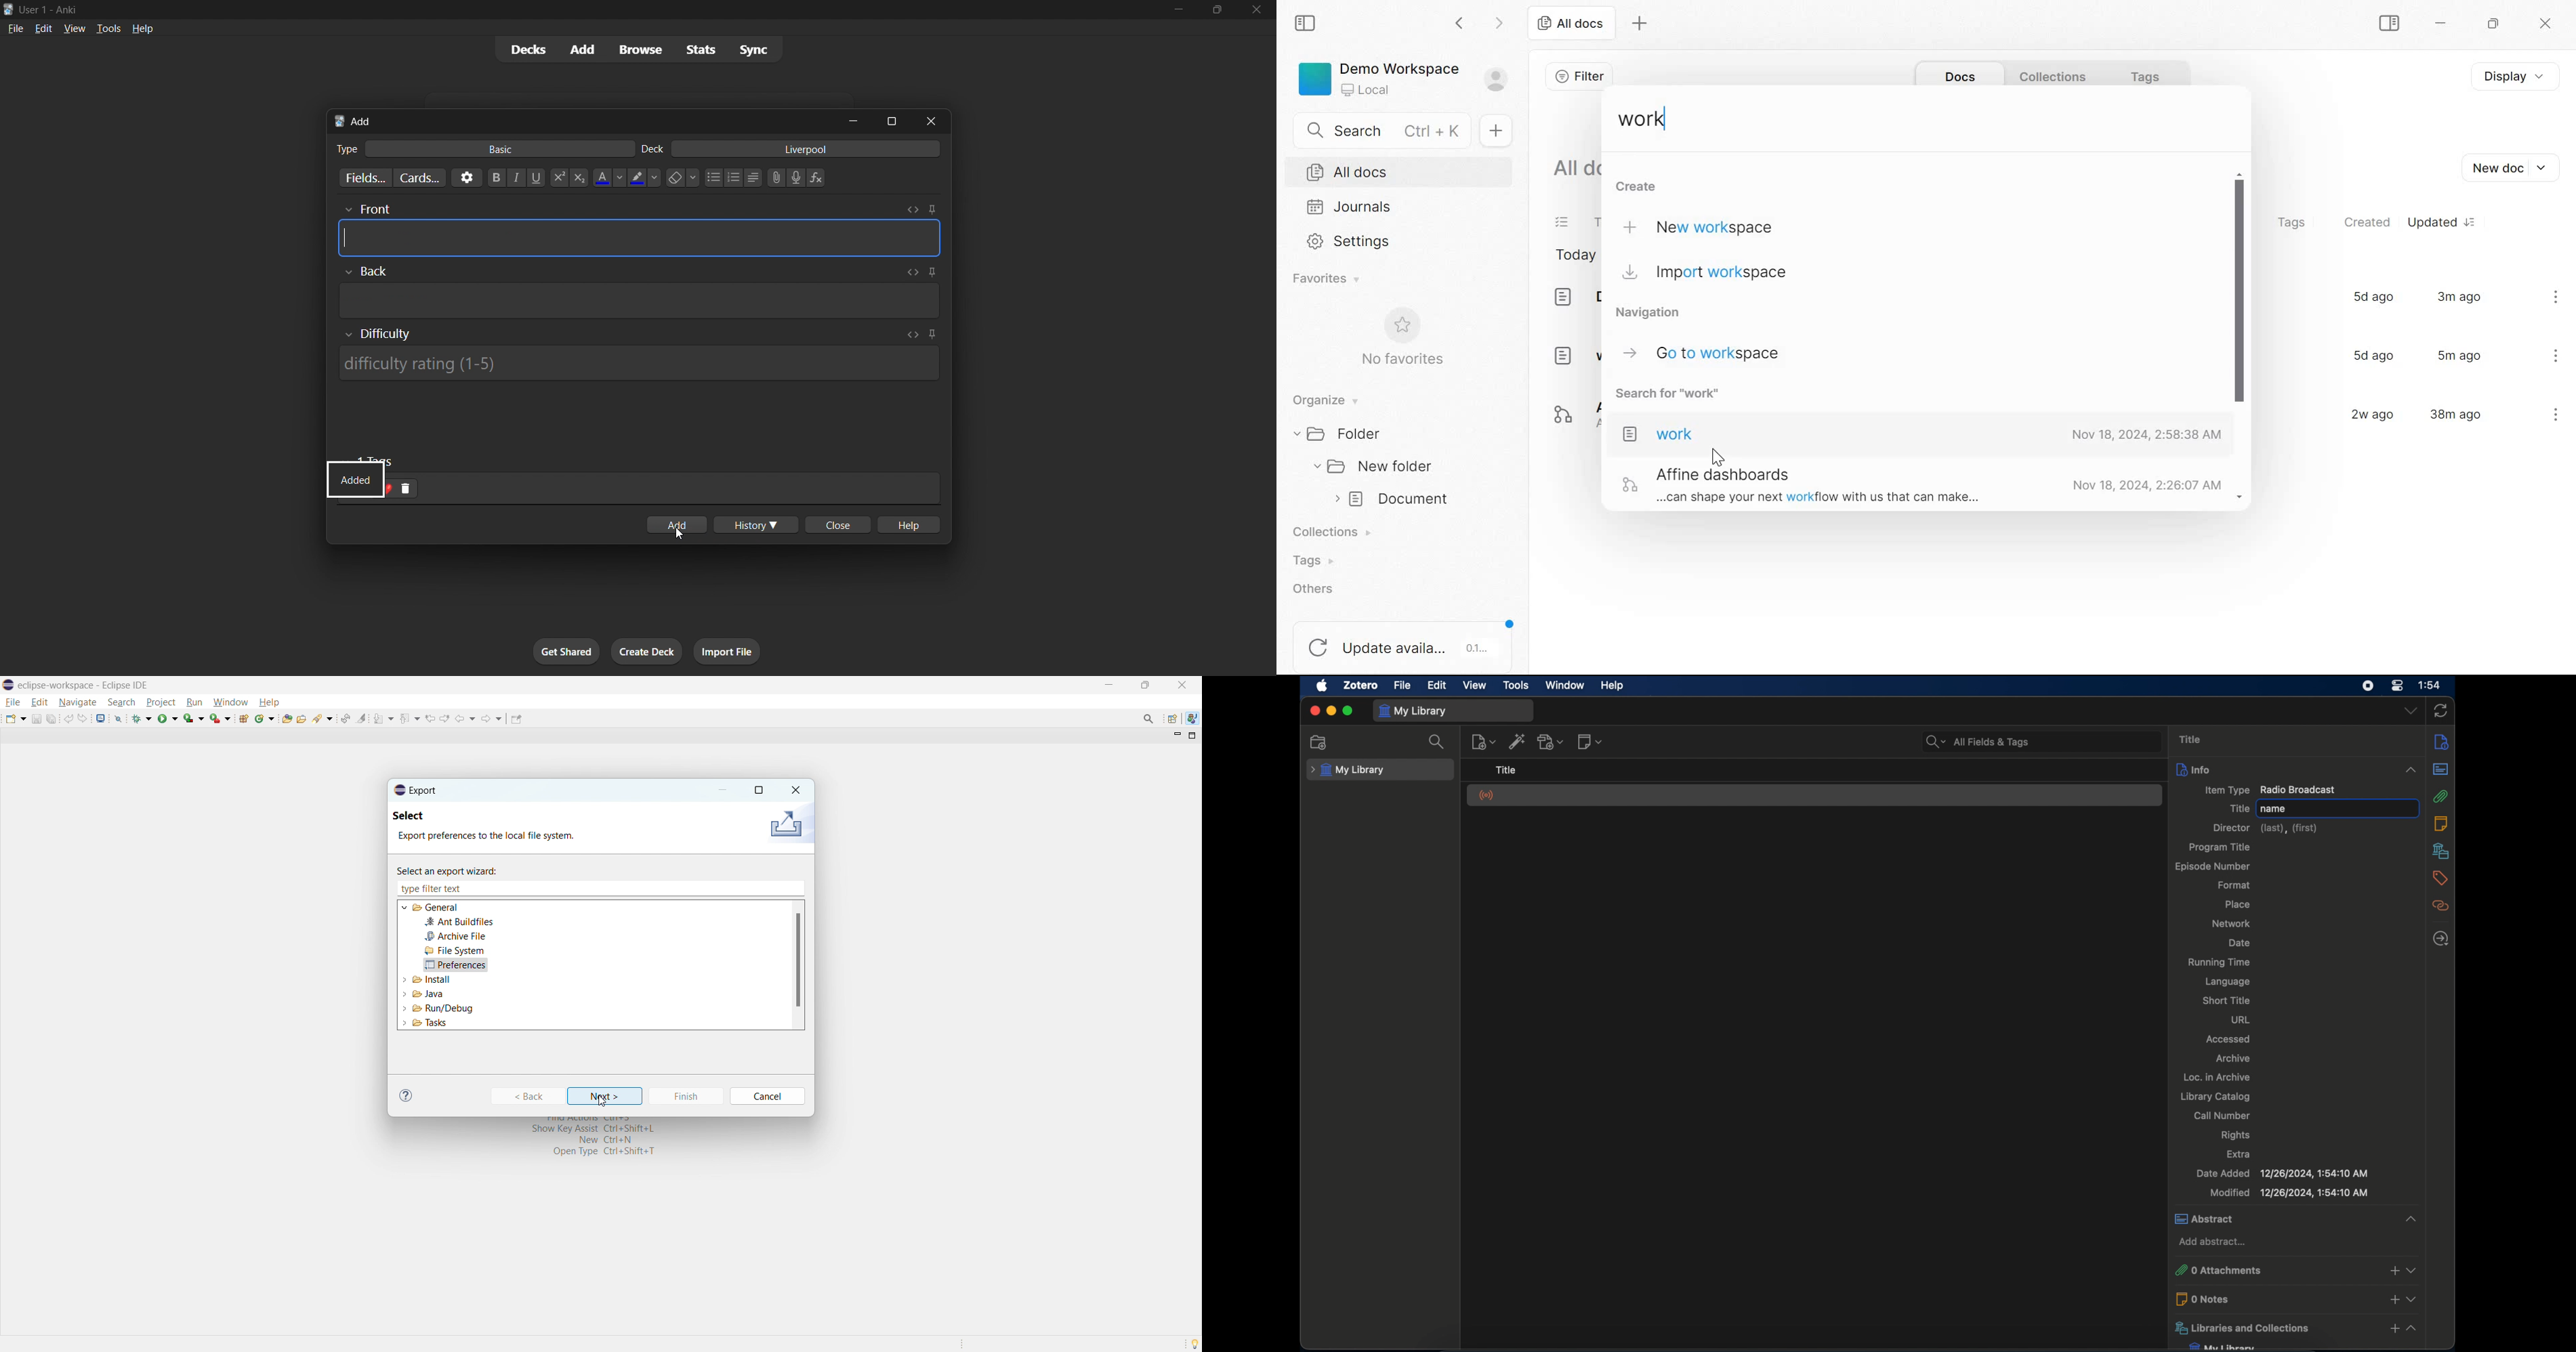 Image resolution: width=2576 pixels, height=1372 pixels. Describe the element at coordinates (636, 355) in the screenshot. I see `card difficulty input box` at that location.